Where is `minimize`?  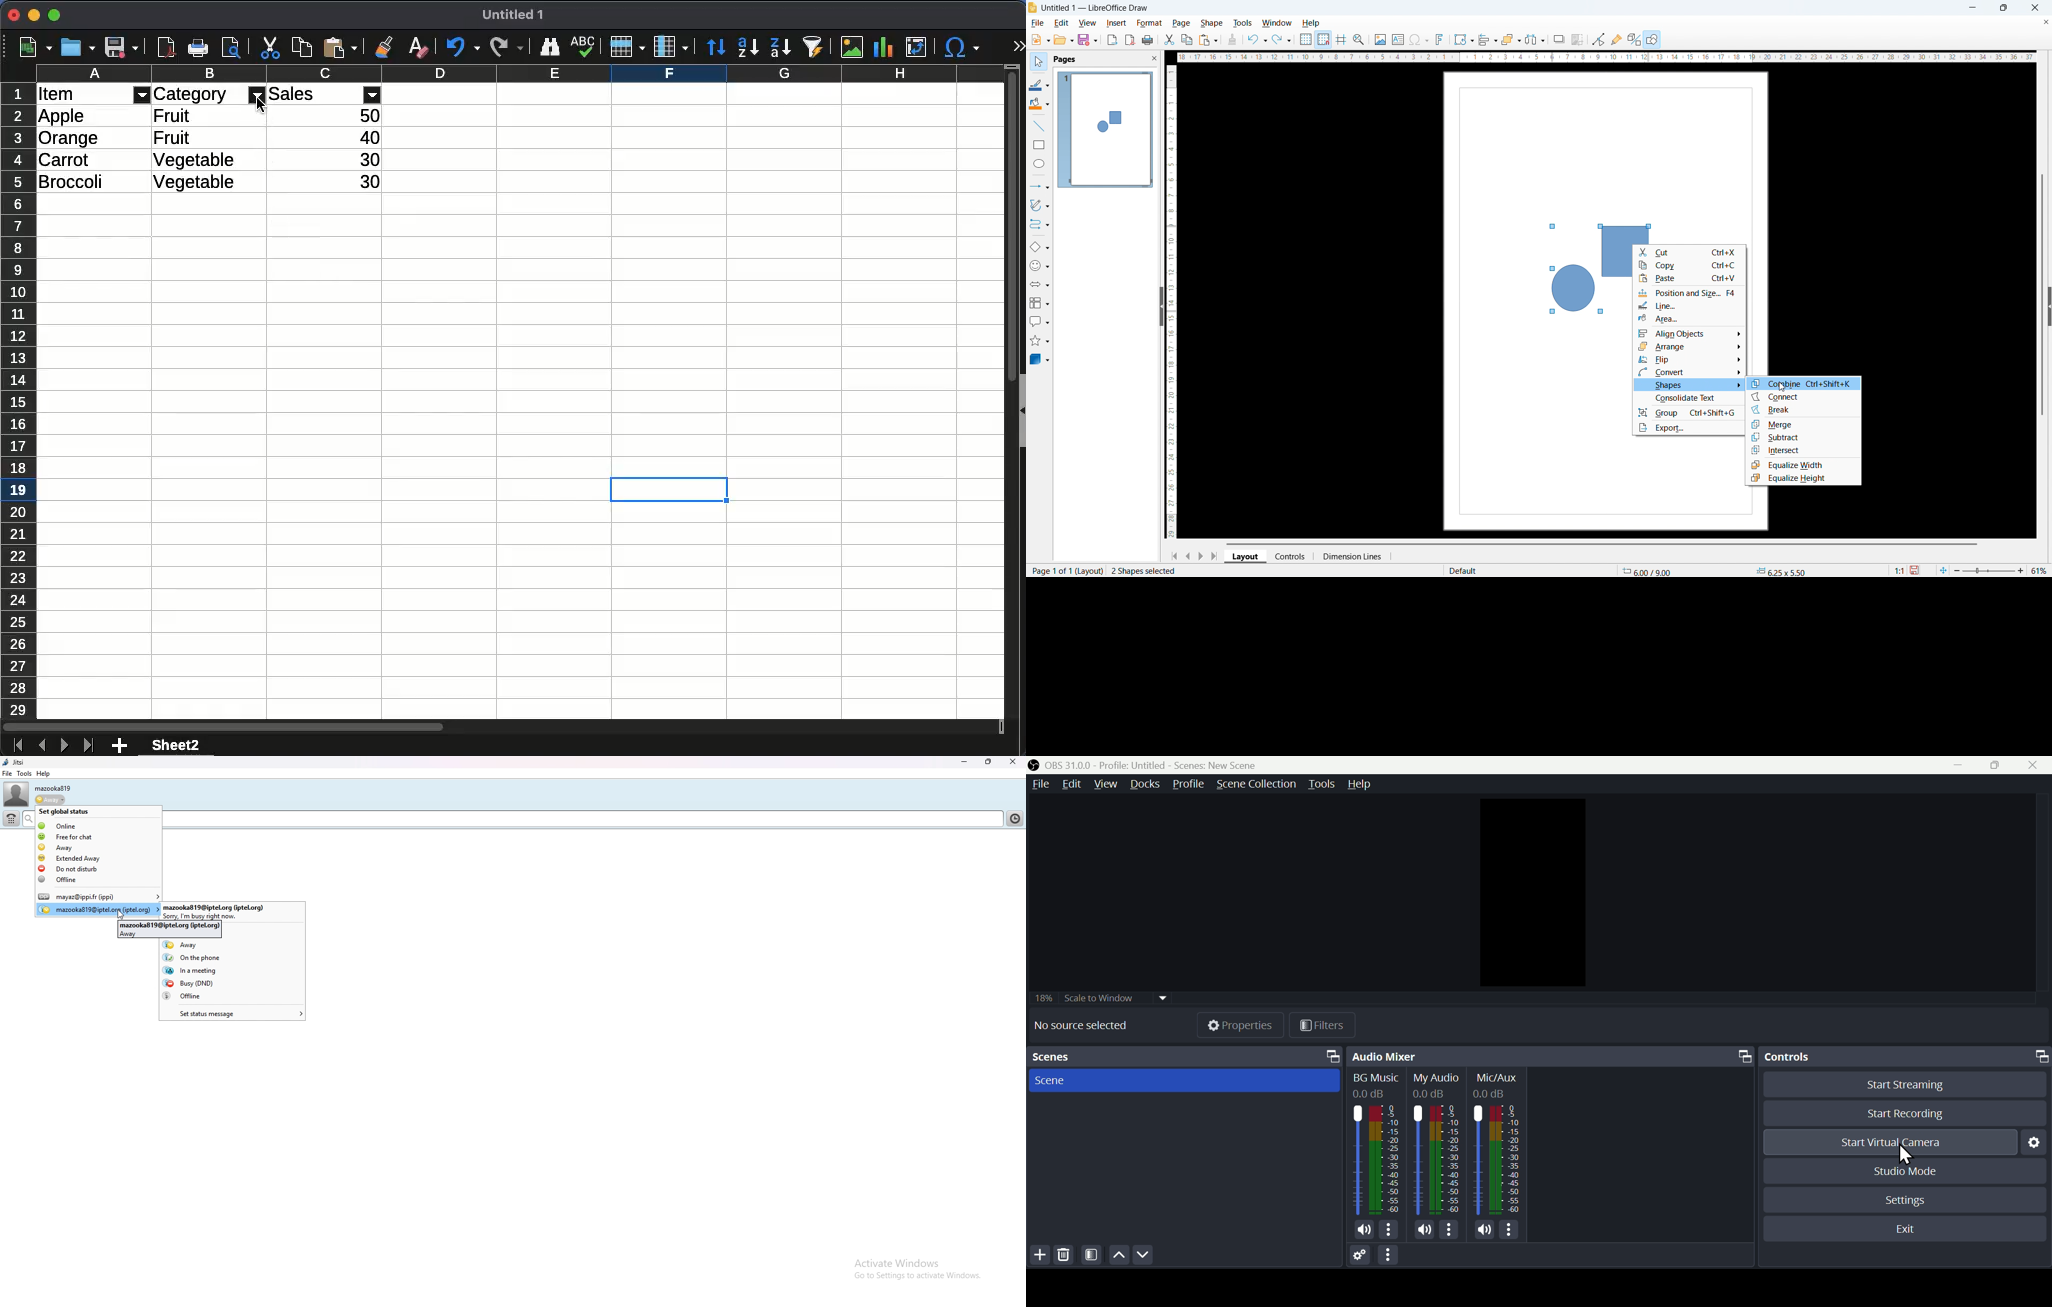 minimize is located at coordinates (965, 762).